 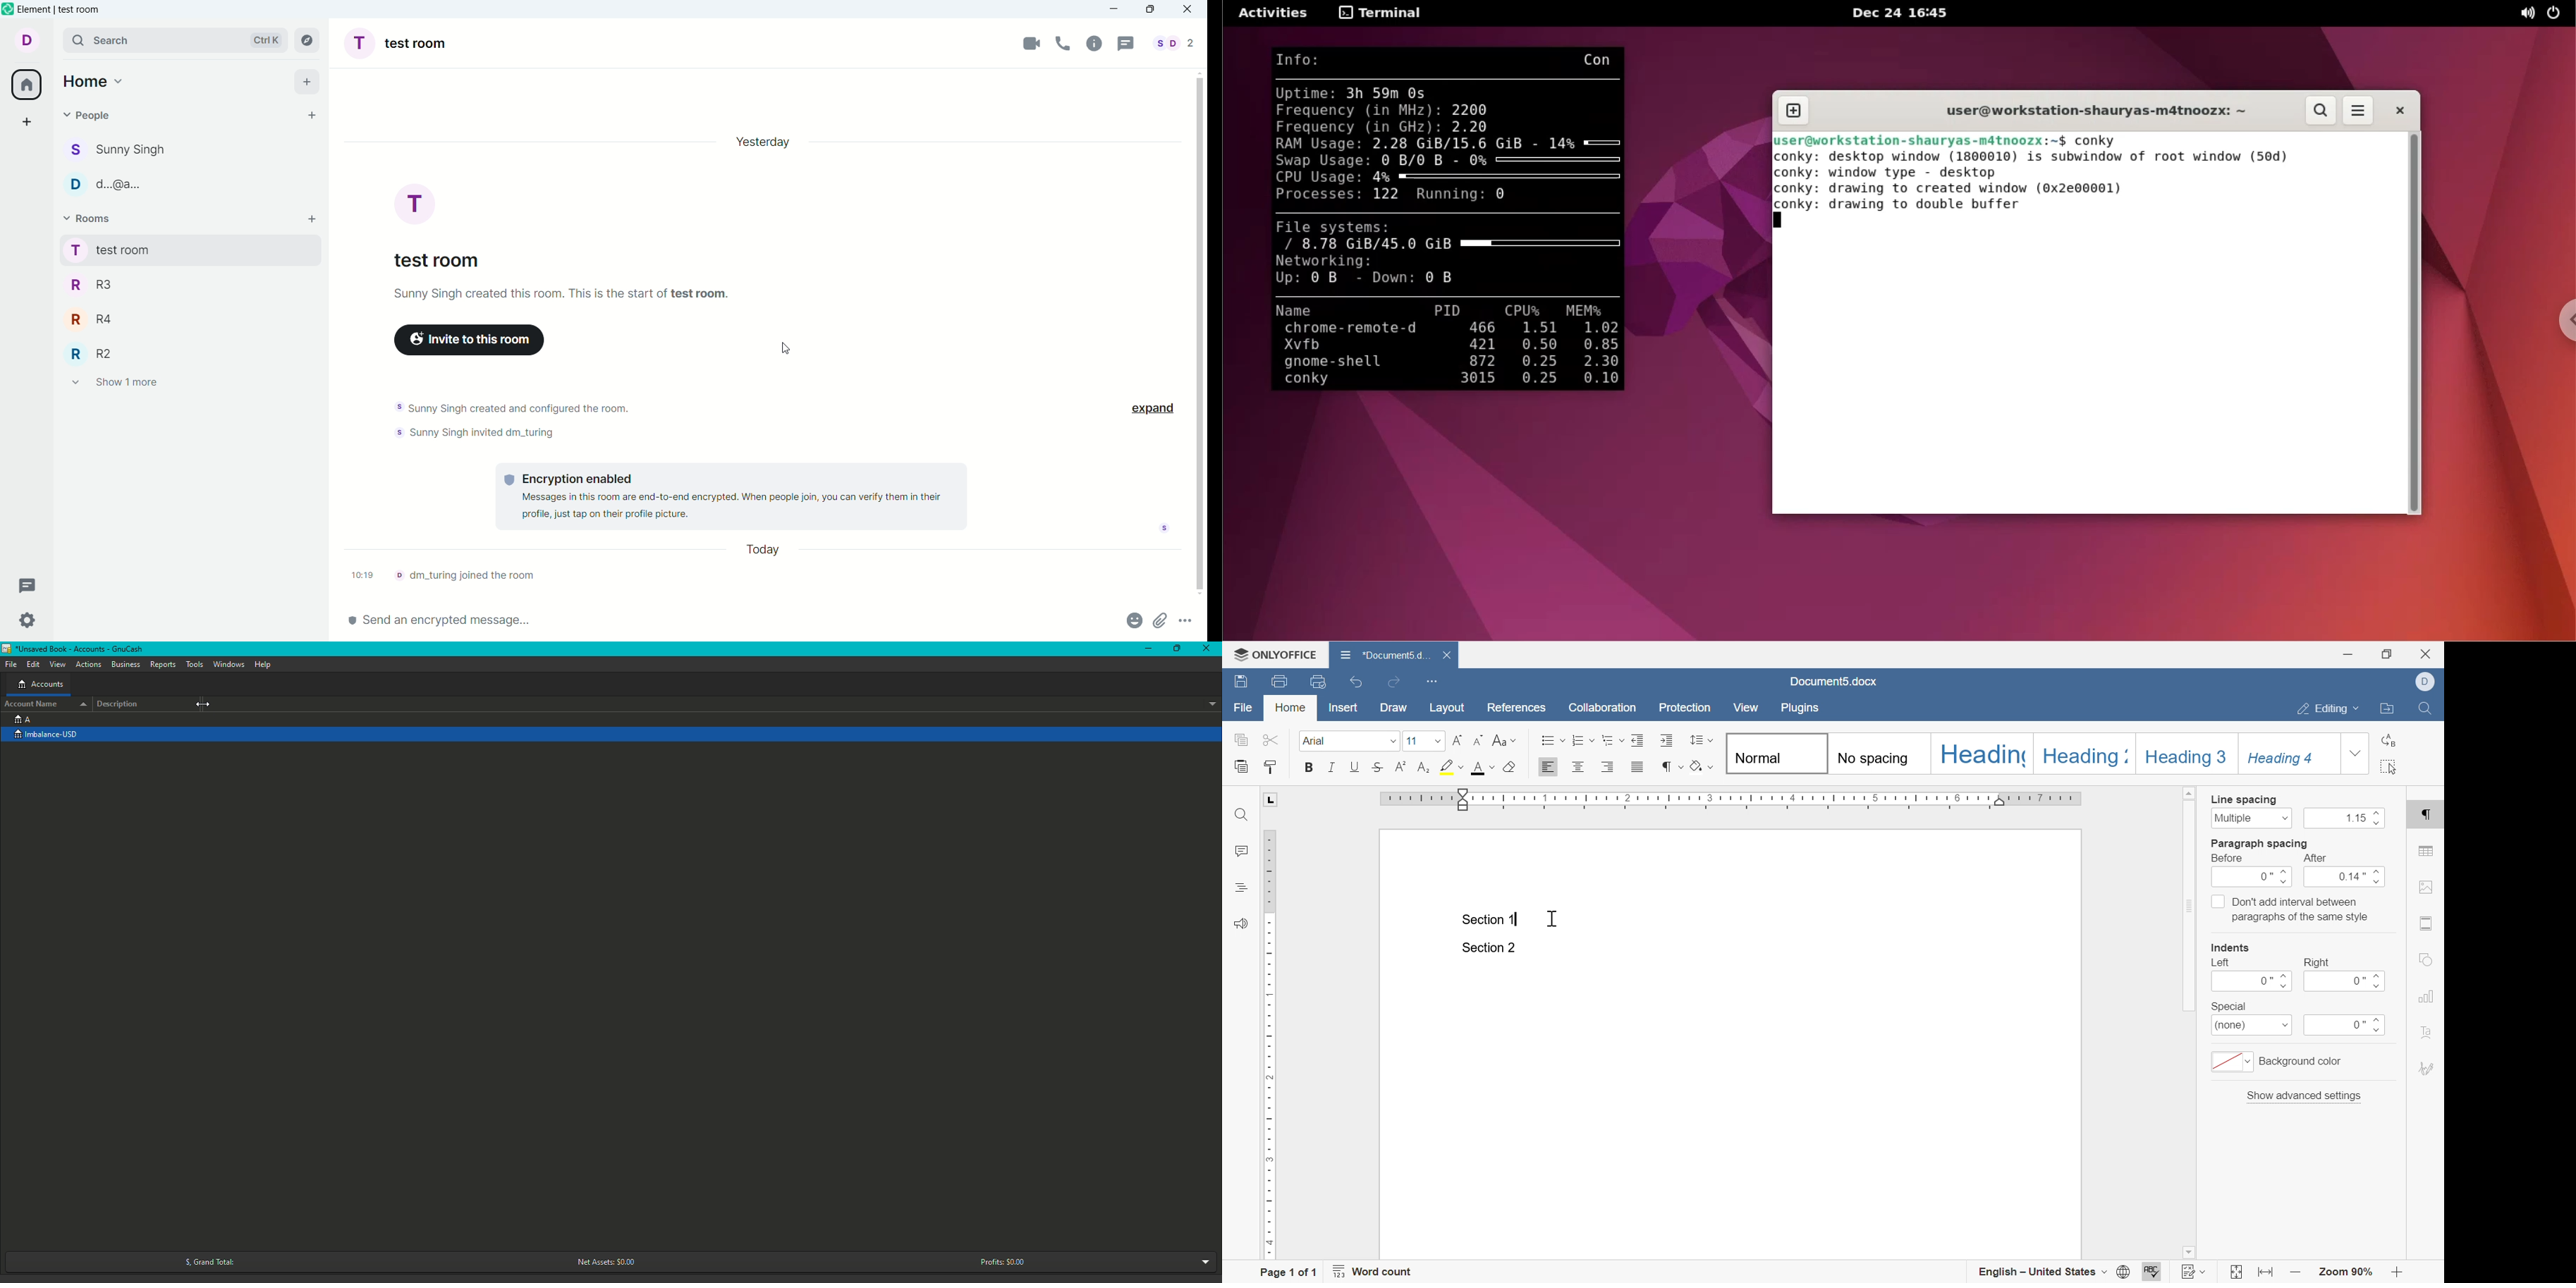 What do you see at coordinates (1200, 594) in the screenshot?
I see `scroll down` at bounding box center [1200, 594].